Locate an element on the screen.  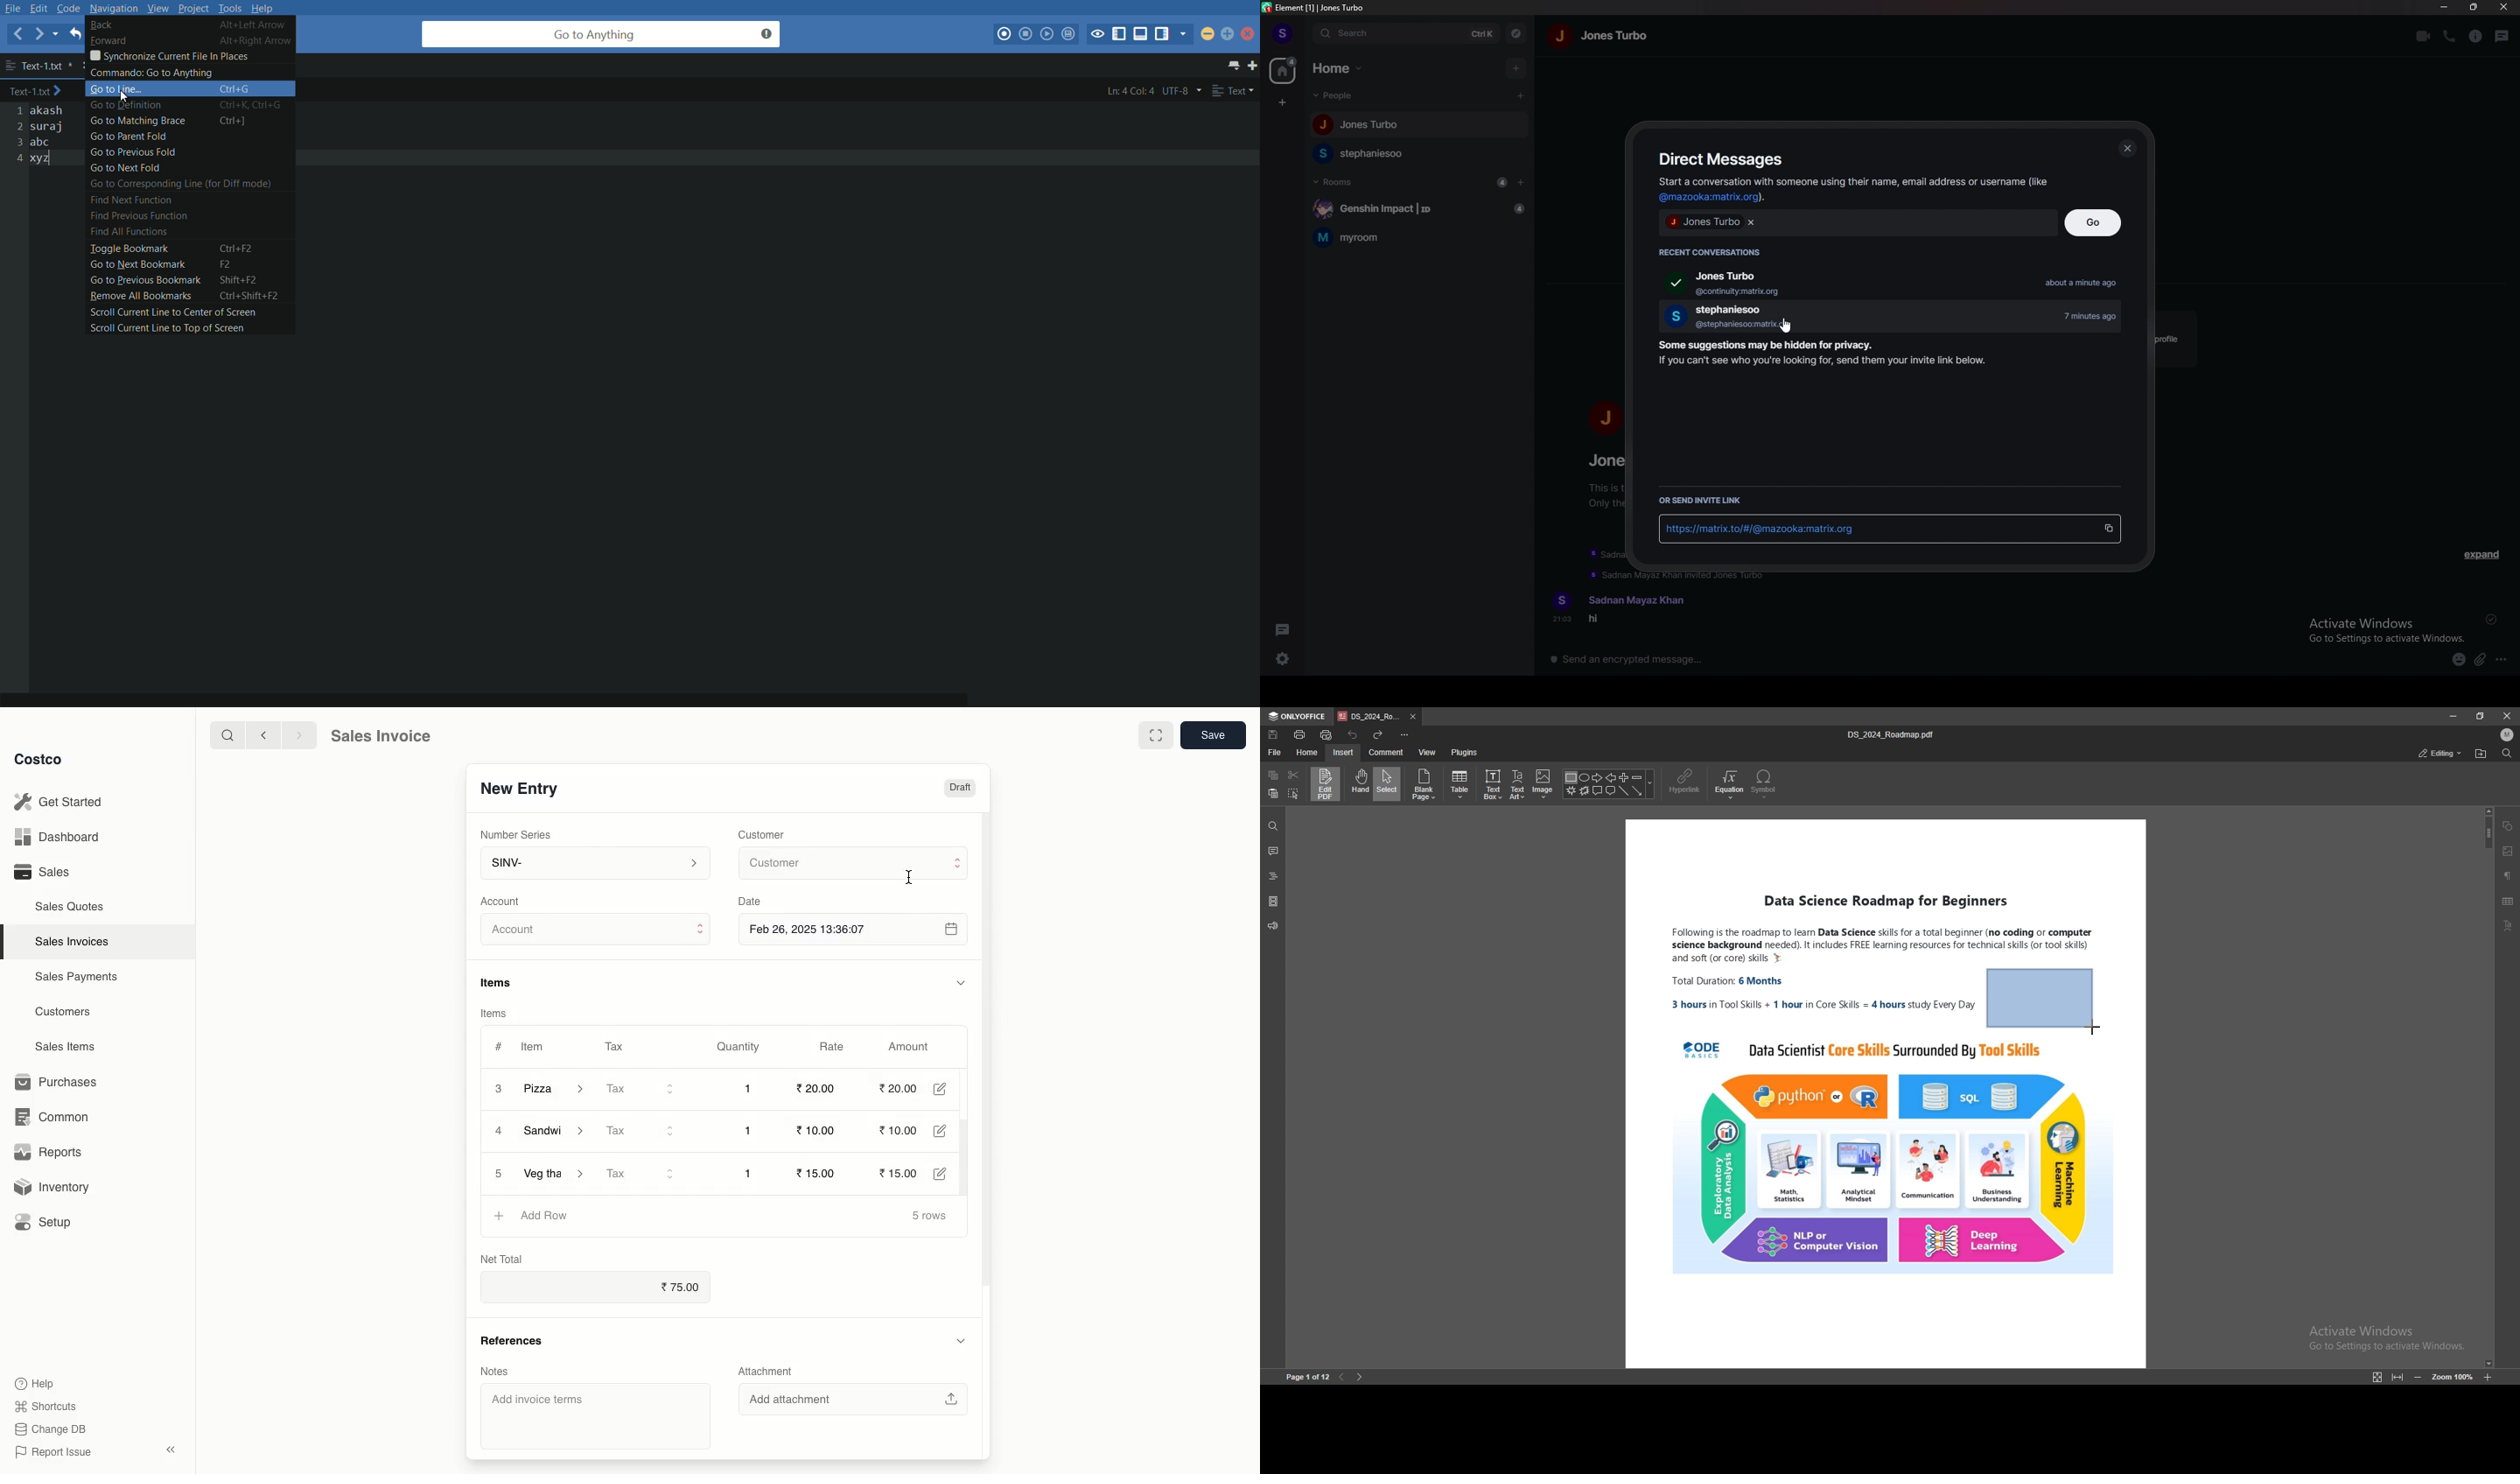
1 is located at coordinates (752, 1131).